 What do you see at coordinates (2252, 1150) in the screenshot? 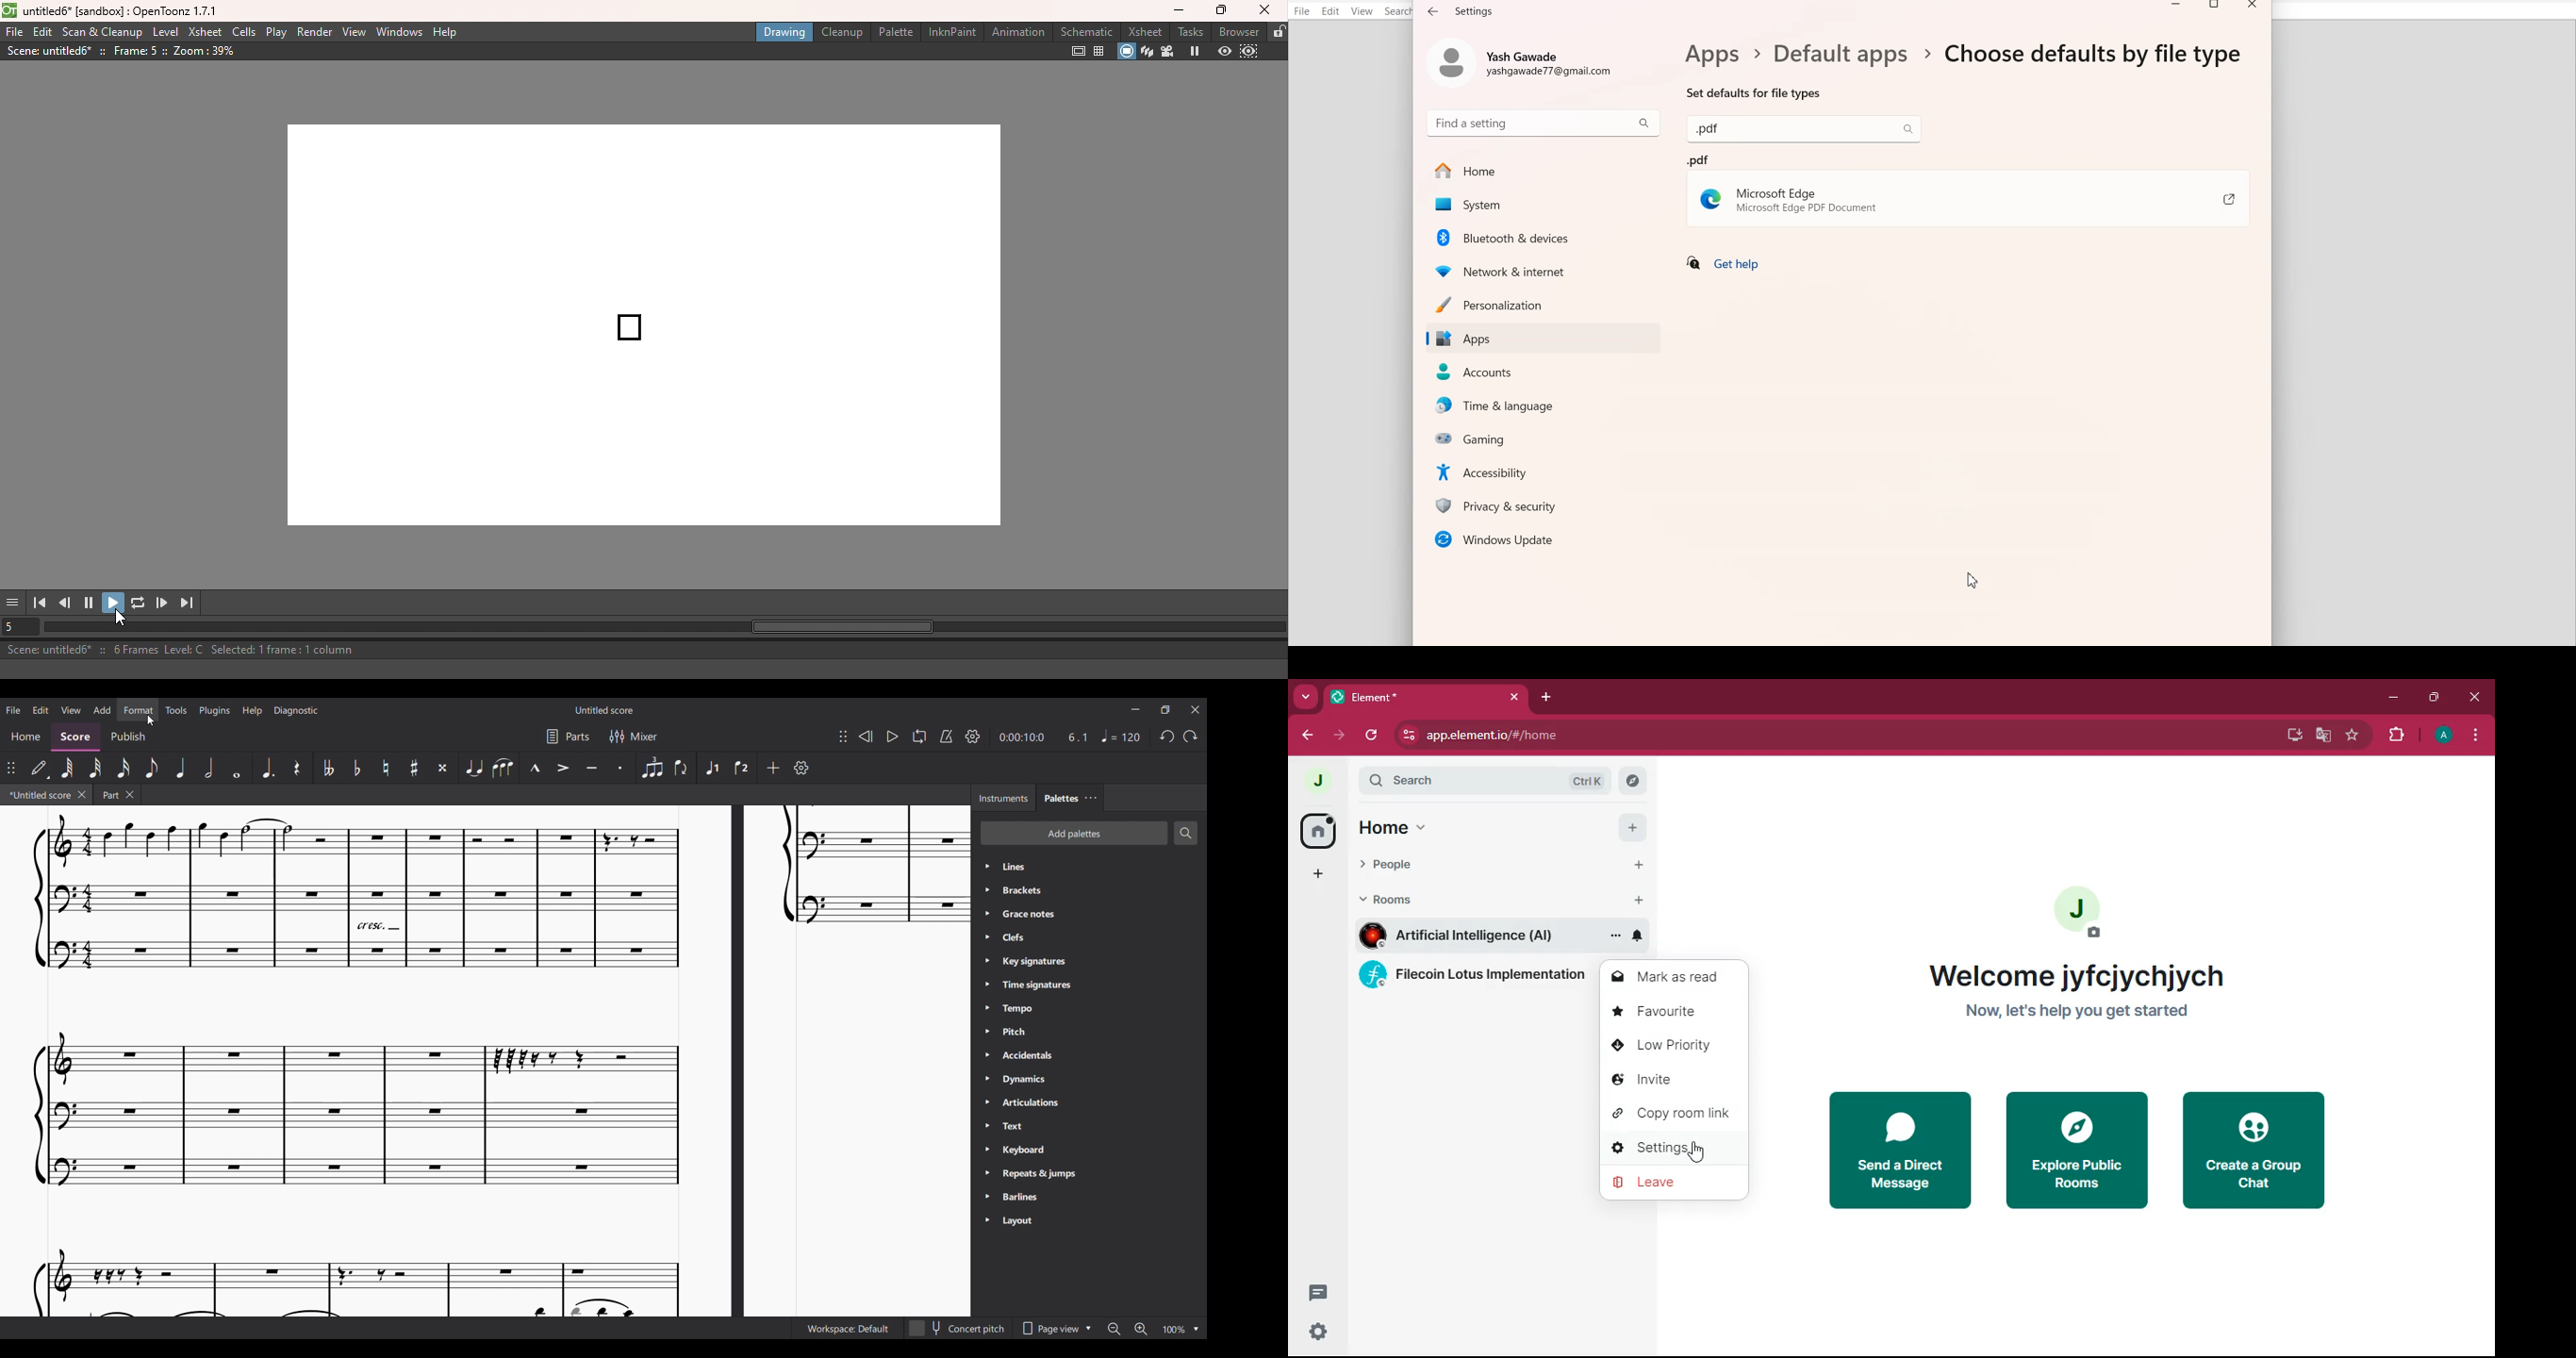
I see `create a group chat` at bounding box center [2252, 1150].